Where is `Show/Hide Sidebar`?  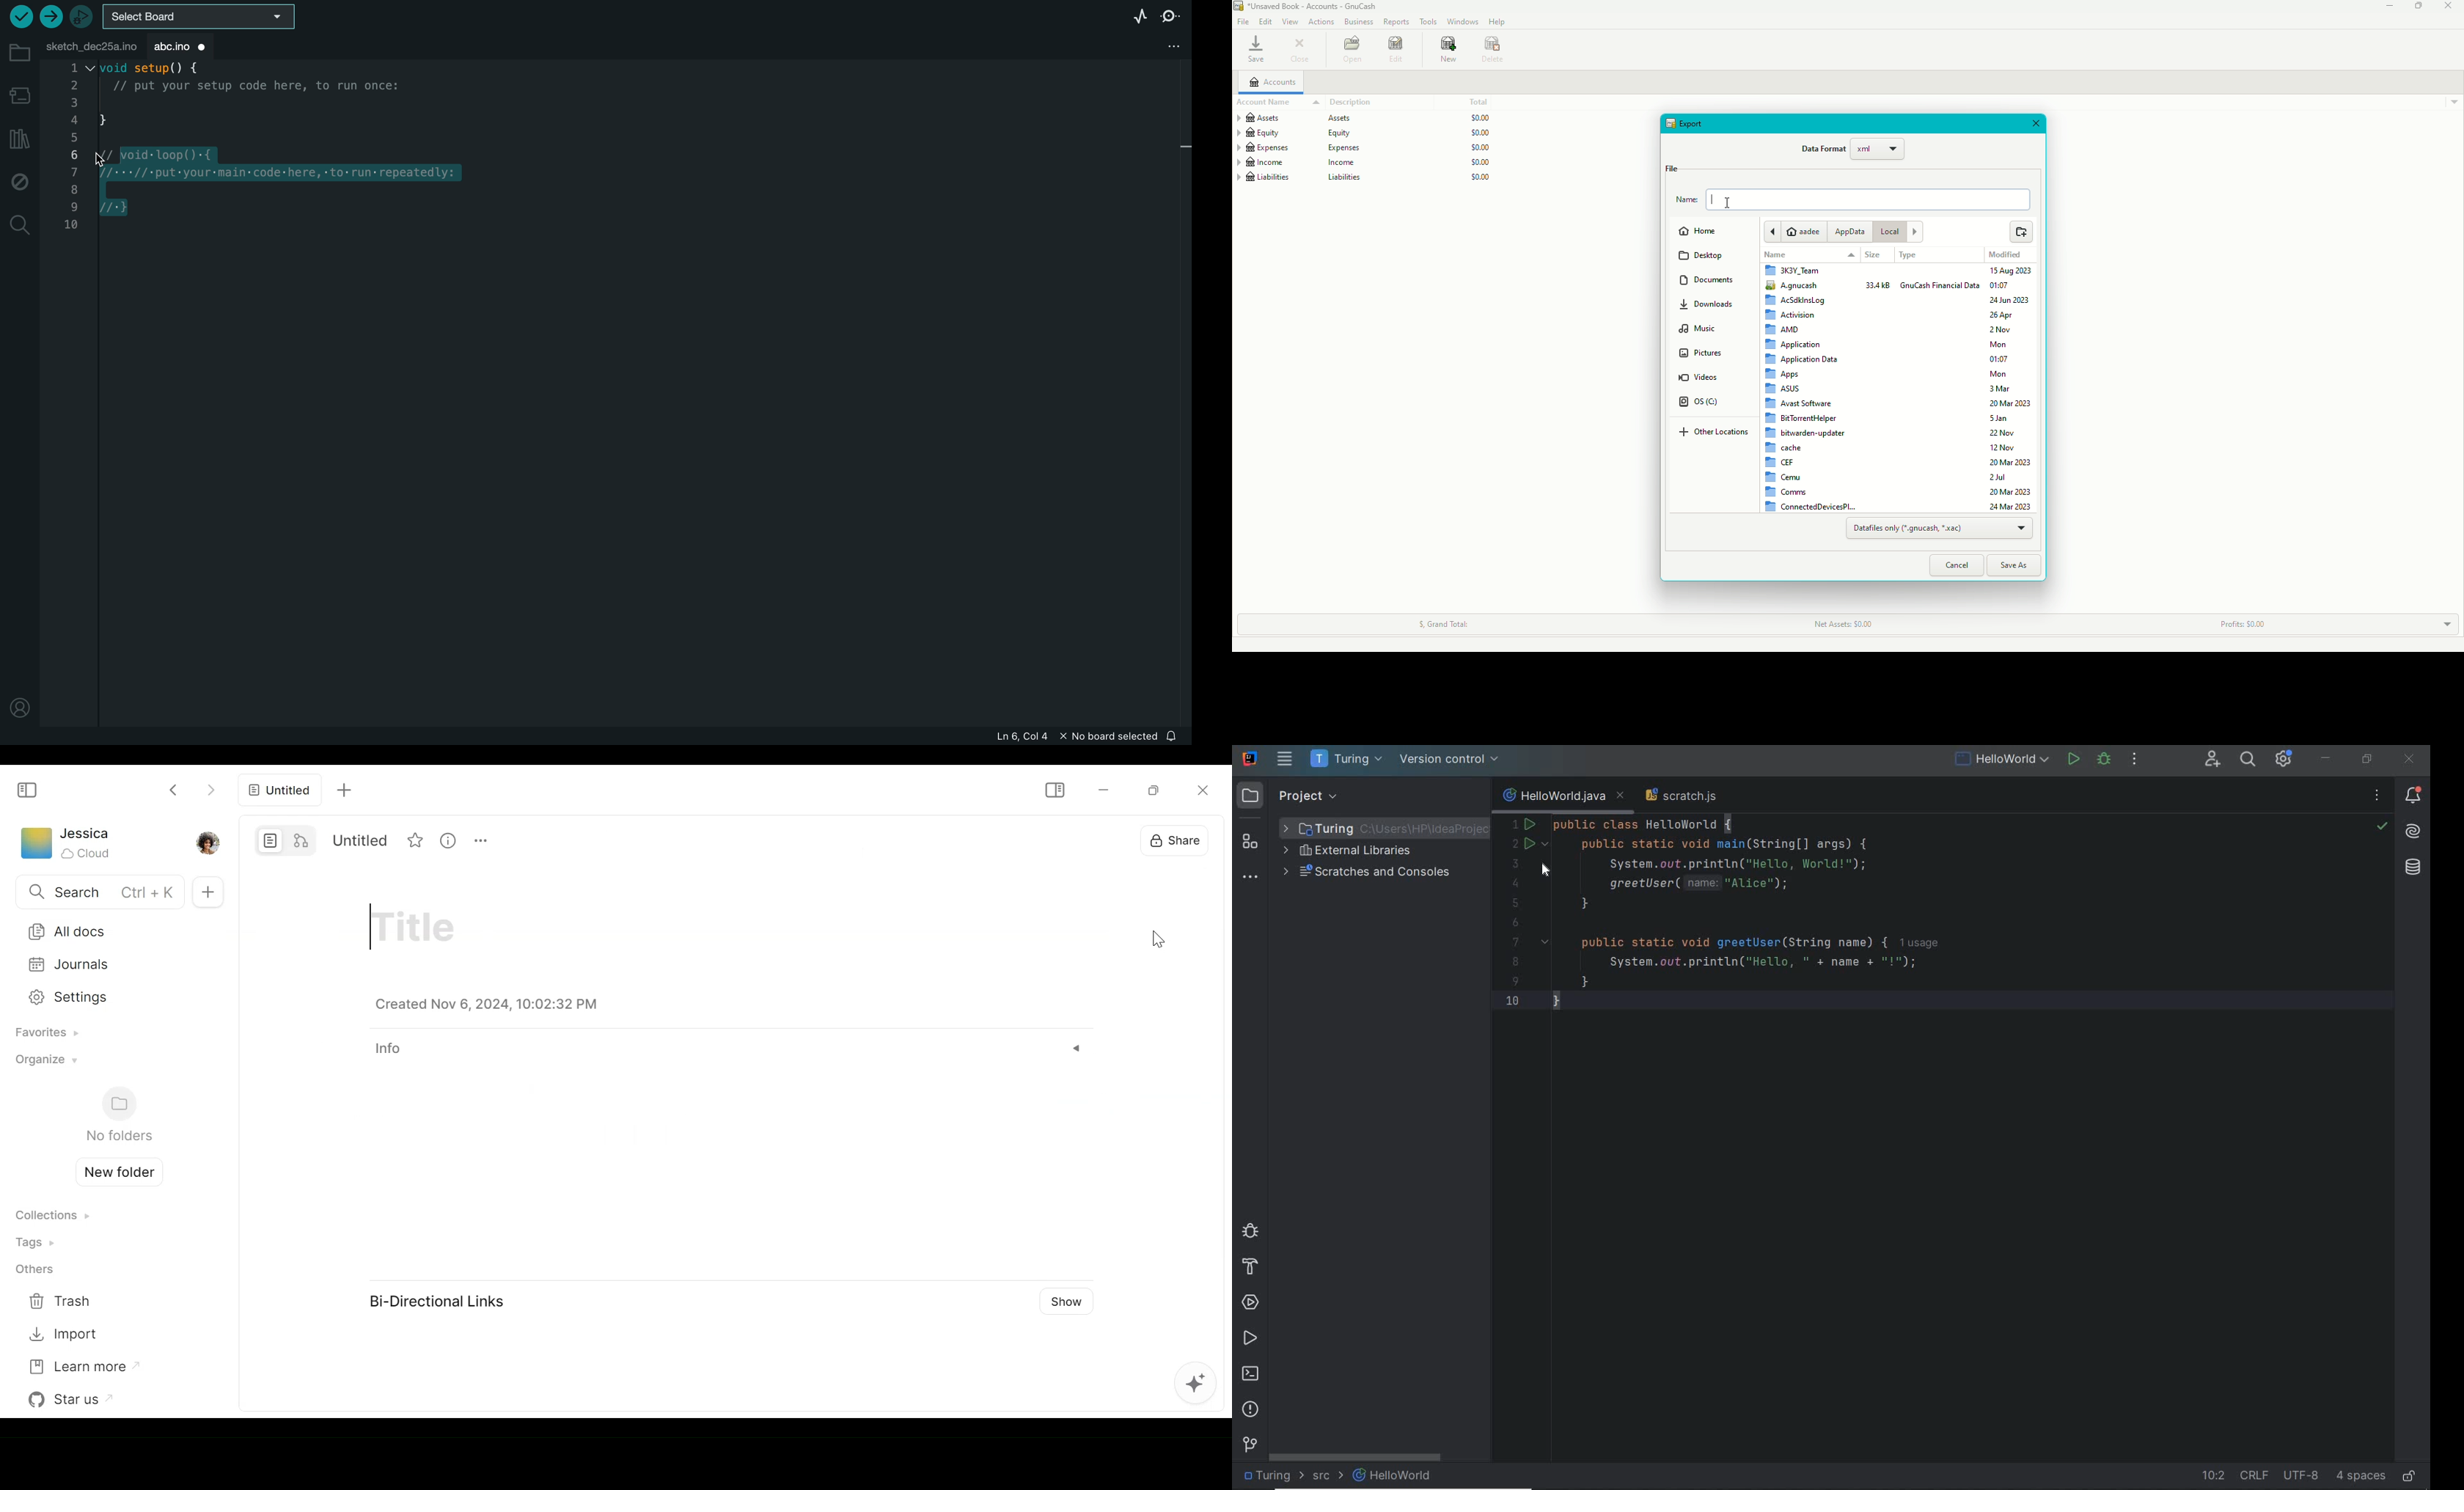
Show/Hide Sidebar is located at coordinates (28, 789).